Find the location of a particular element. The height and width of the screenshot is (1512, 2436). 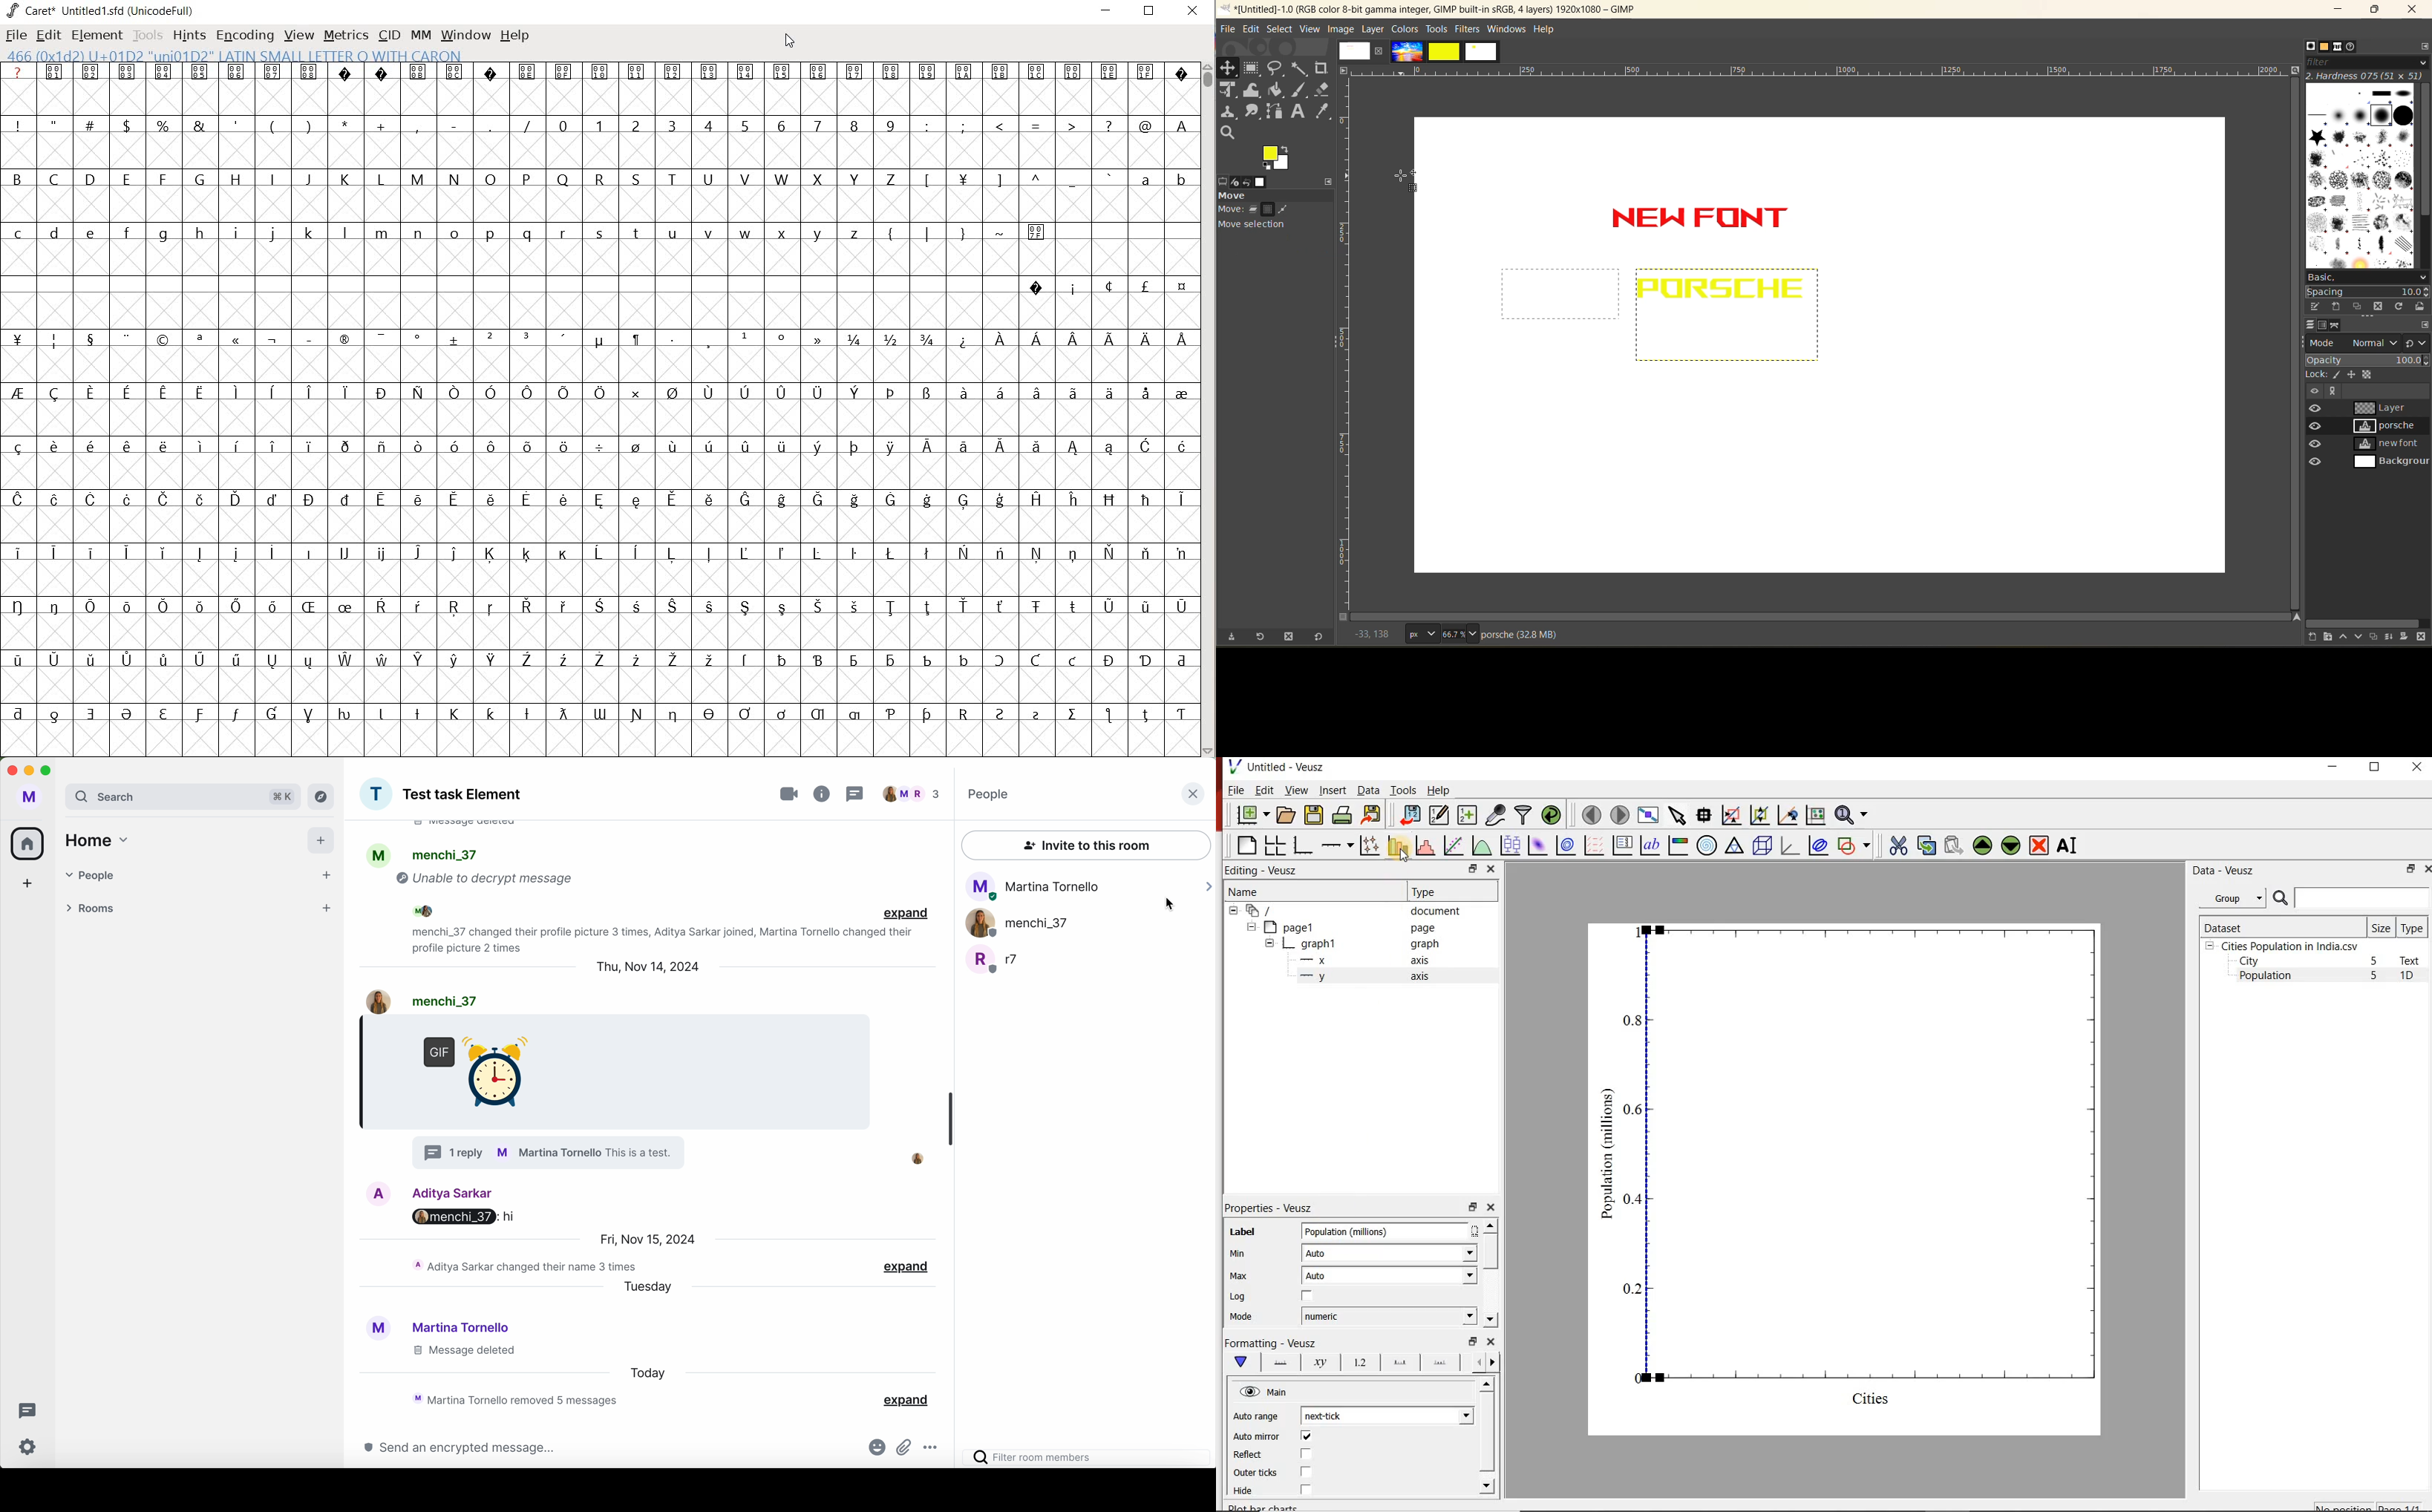

close is located at coordinates (1378, 51).